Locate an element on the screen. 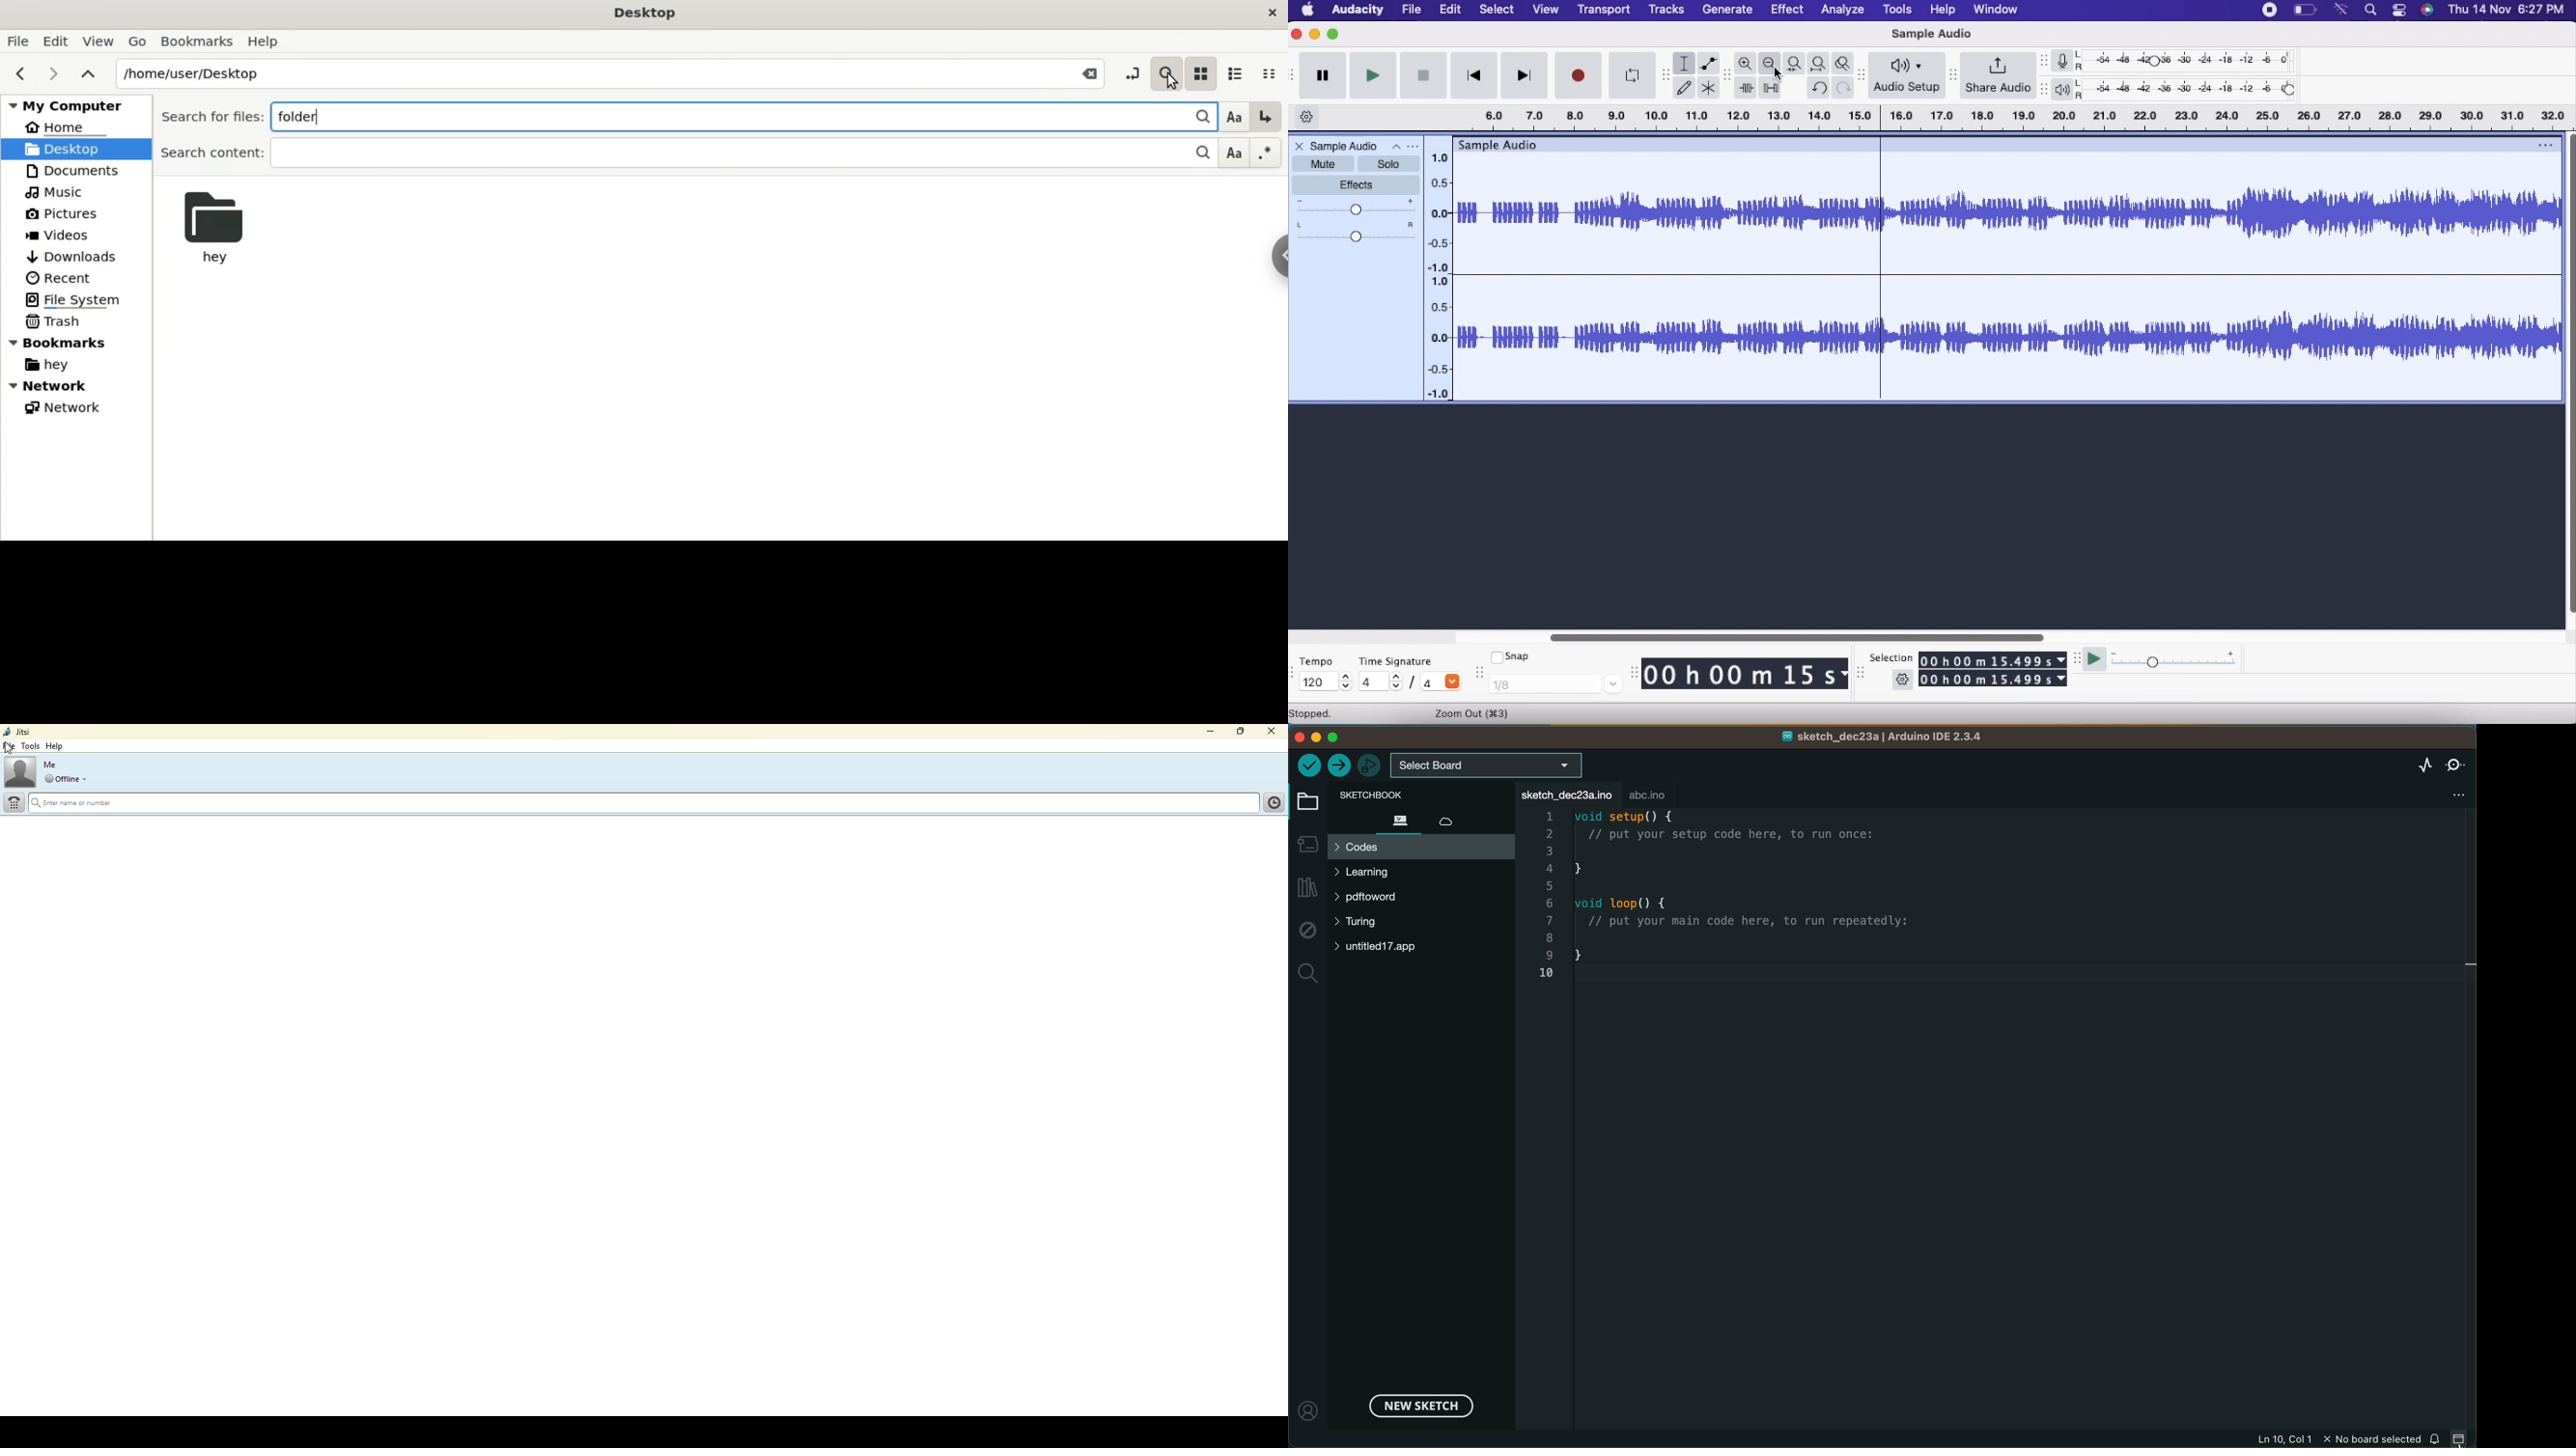 This screenshot has width=2576, height=1456. / is located at coordinates (1413, 682).